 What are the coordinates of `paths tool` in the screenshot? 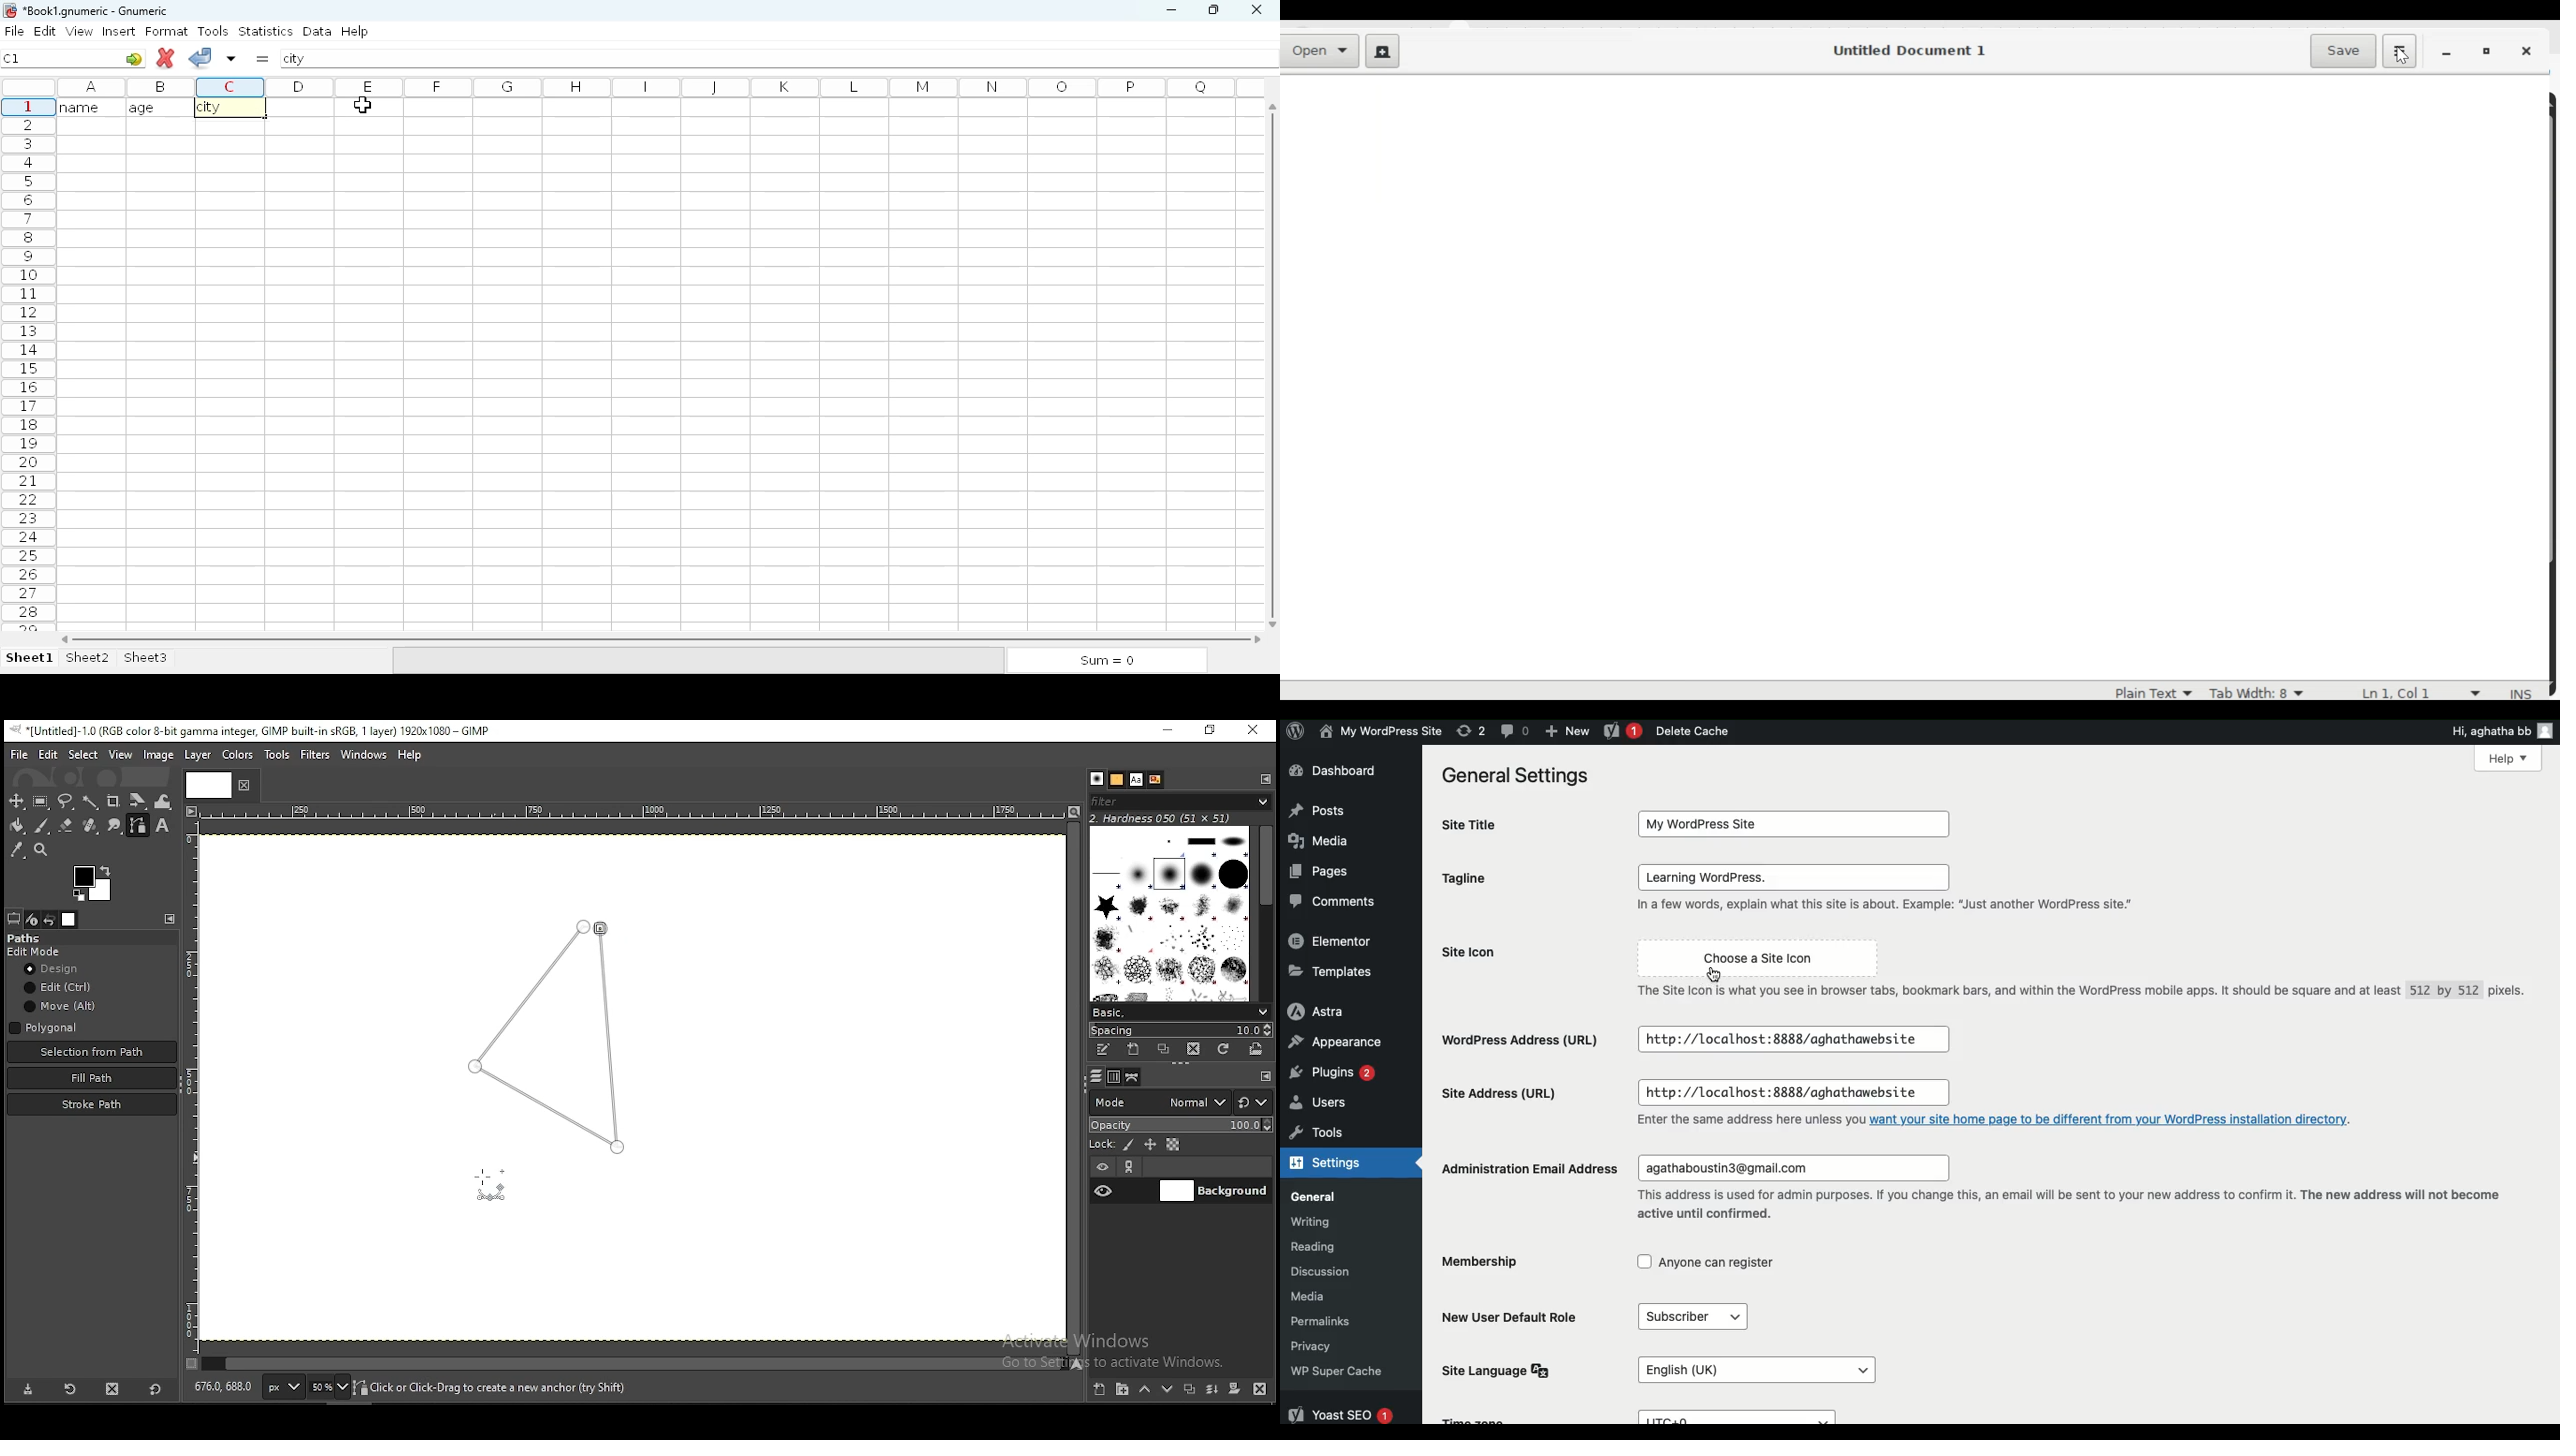 It's located at (138, 826).